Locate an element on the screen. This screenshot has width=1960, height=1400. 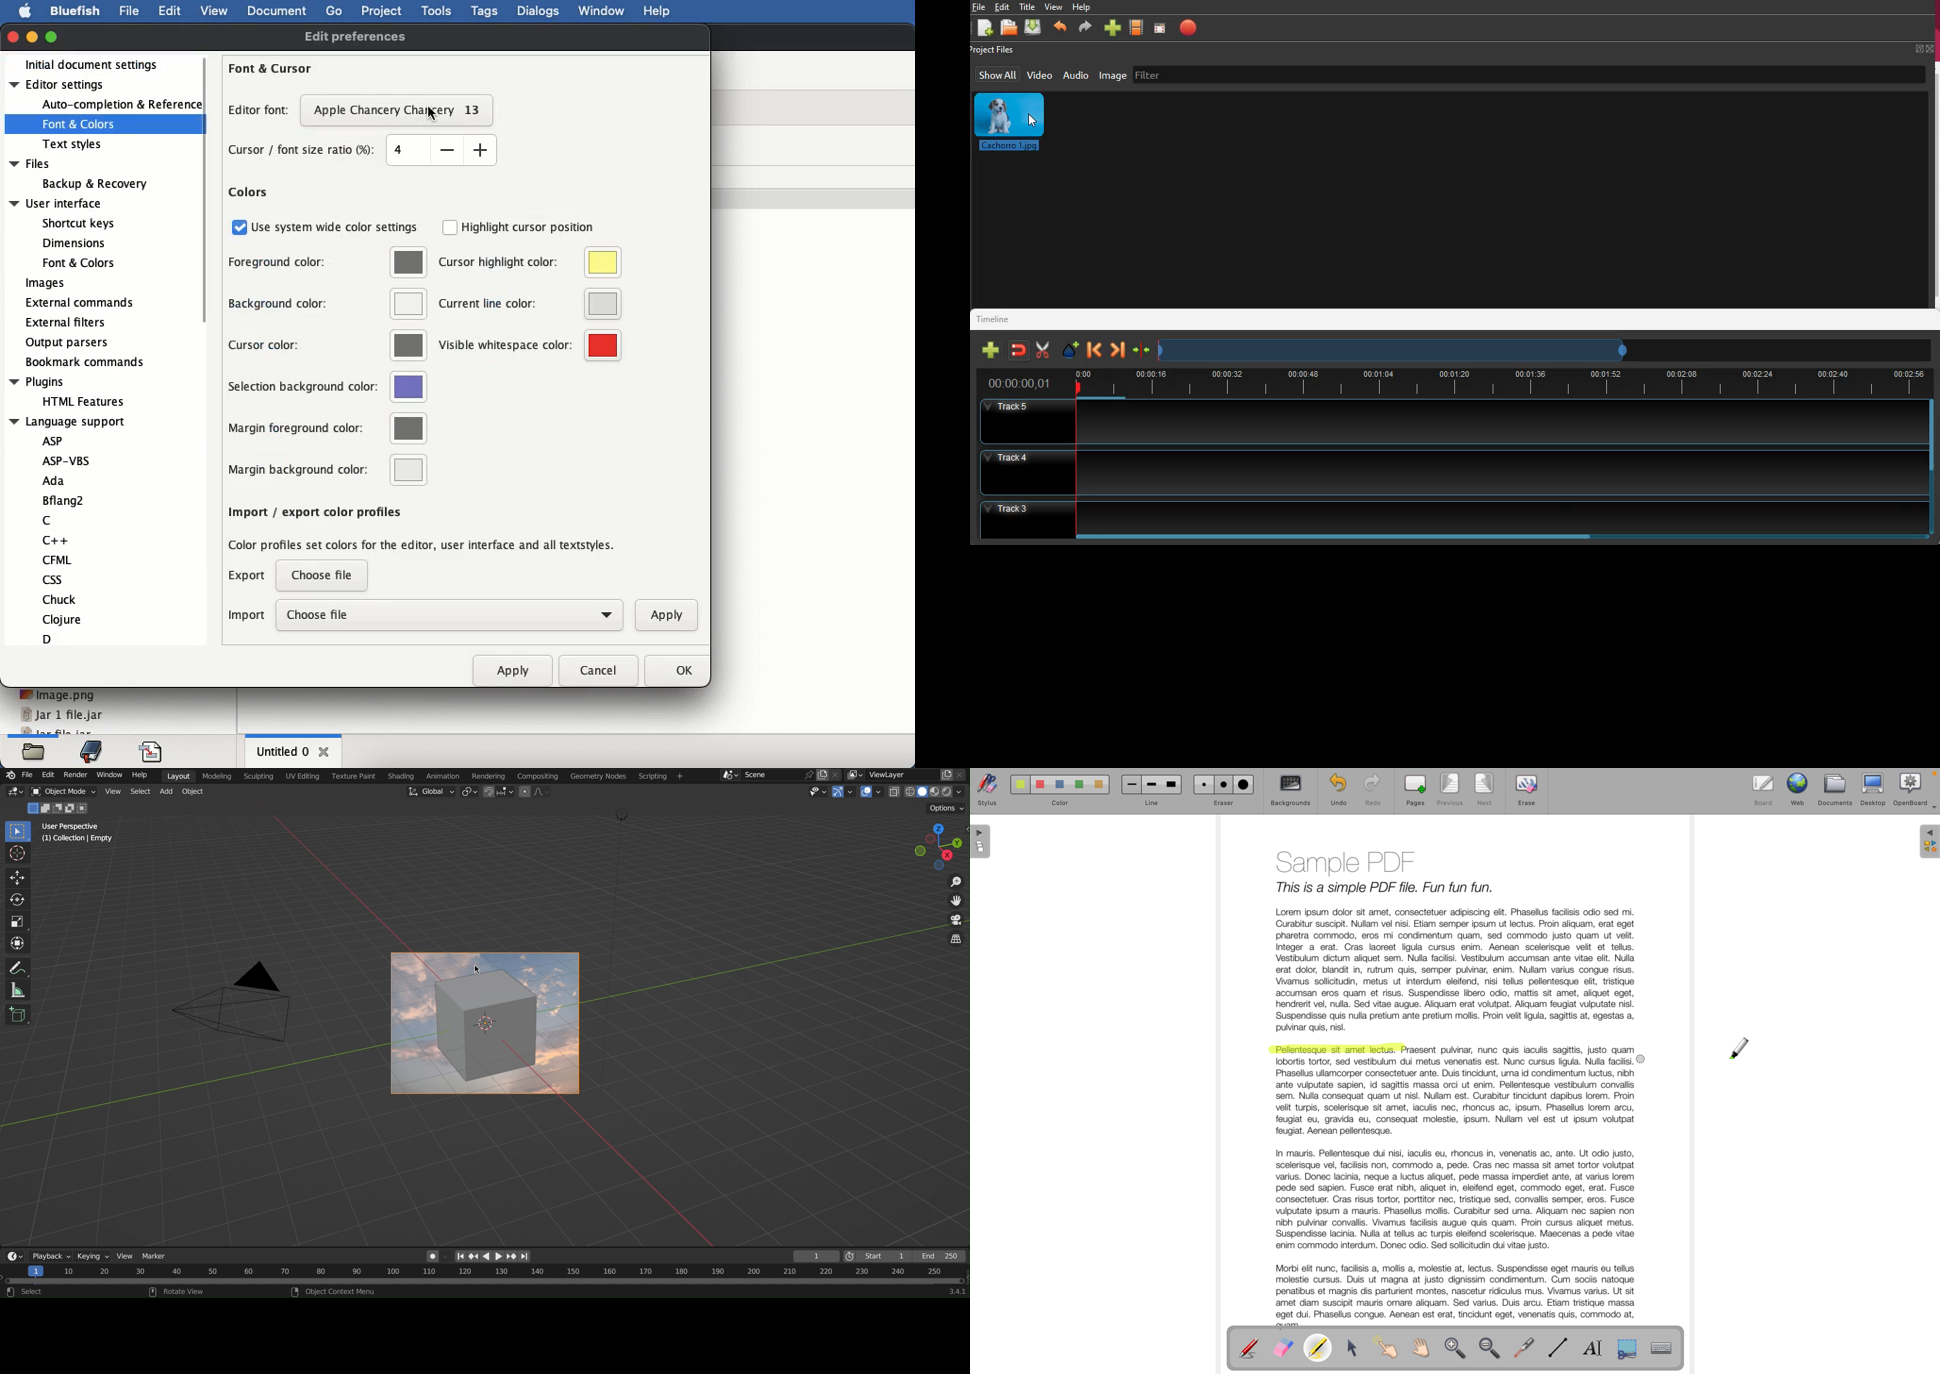
virtual laser pointer is located at coordinates (1526, 1347).